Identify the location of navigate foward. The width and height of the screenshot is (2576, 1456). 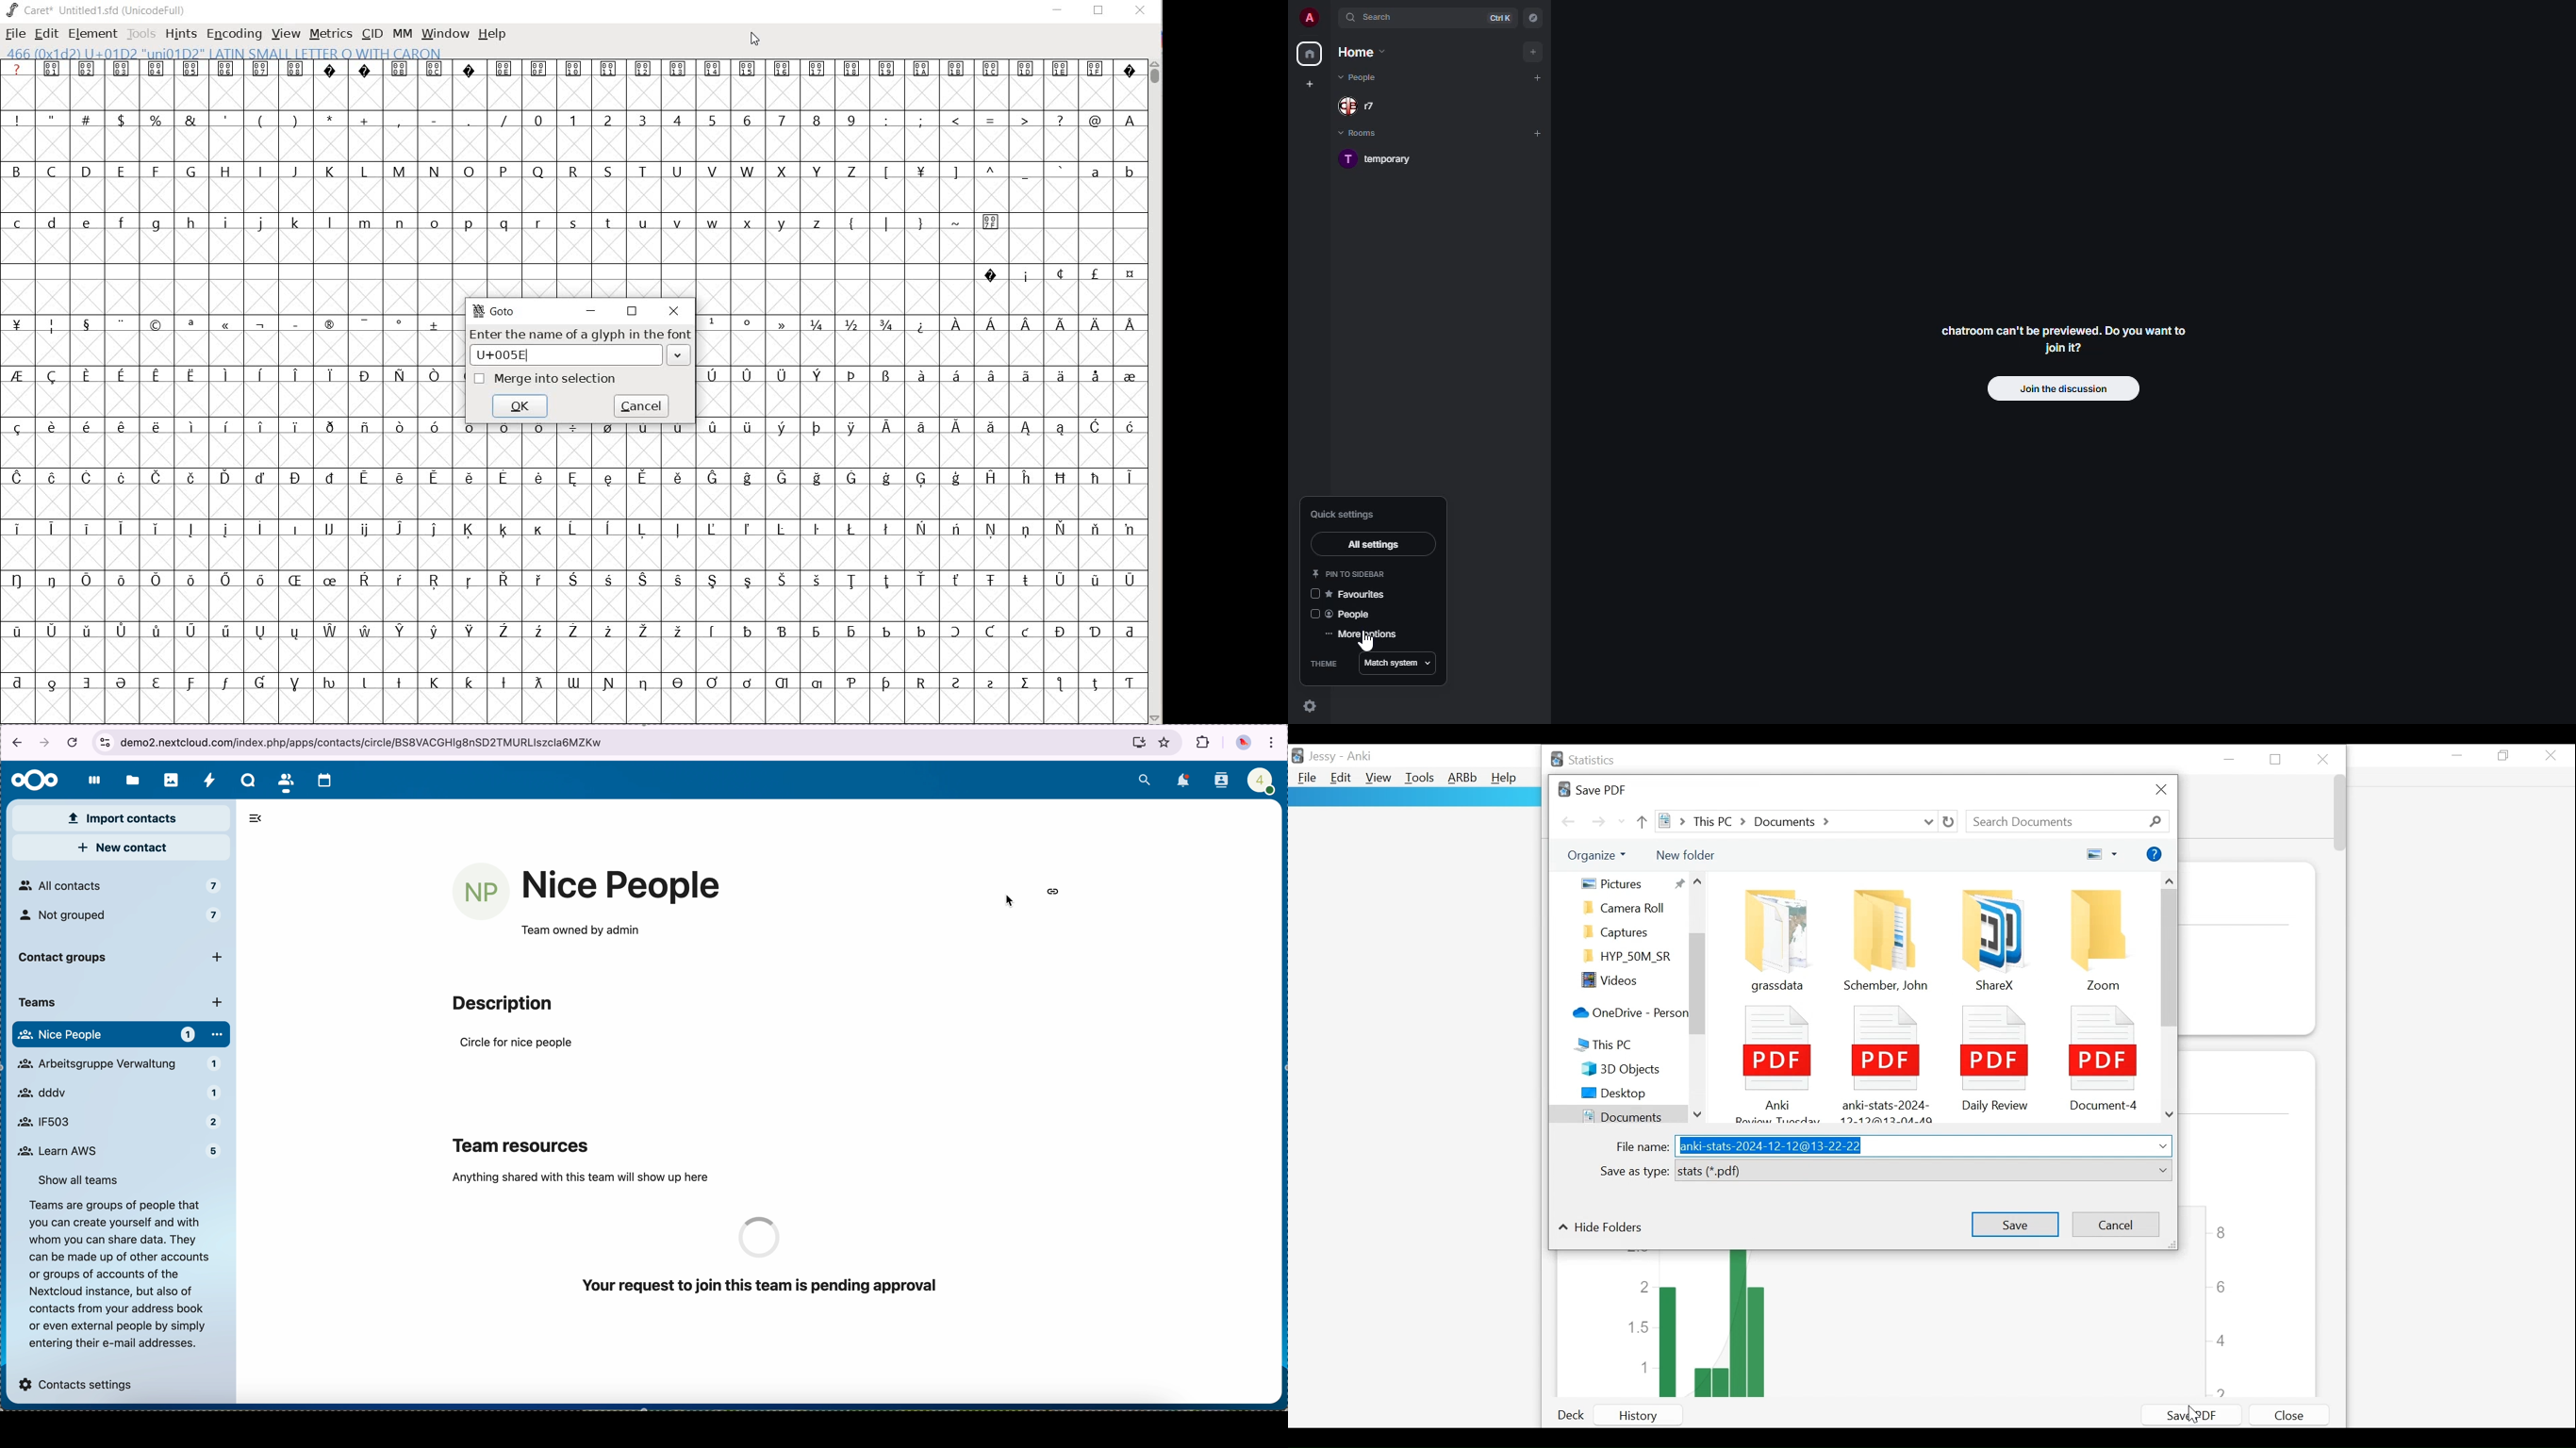
(47, 744).